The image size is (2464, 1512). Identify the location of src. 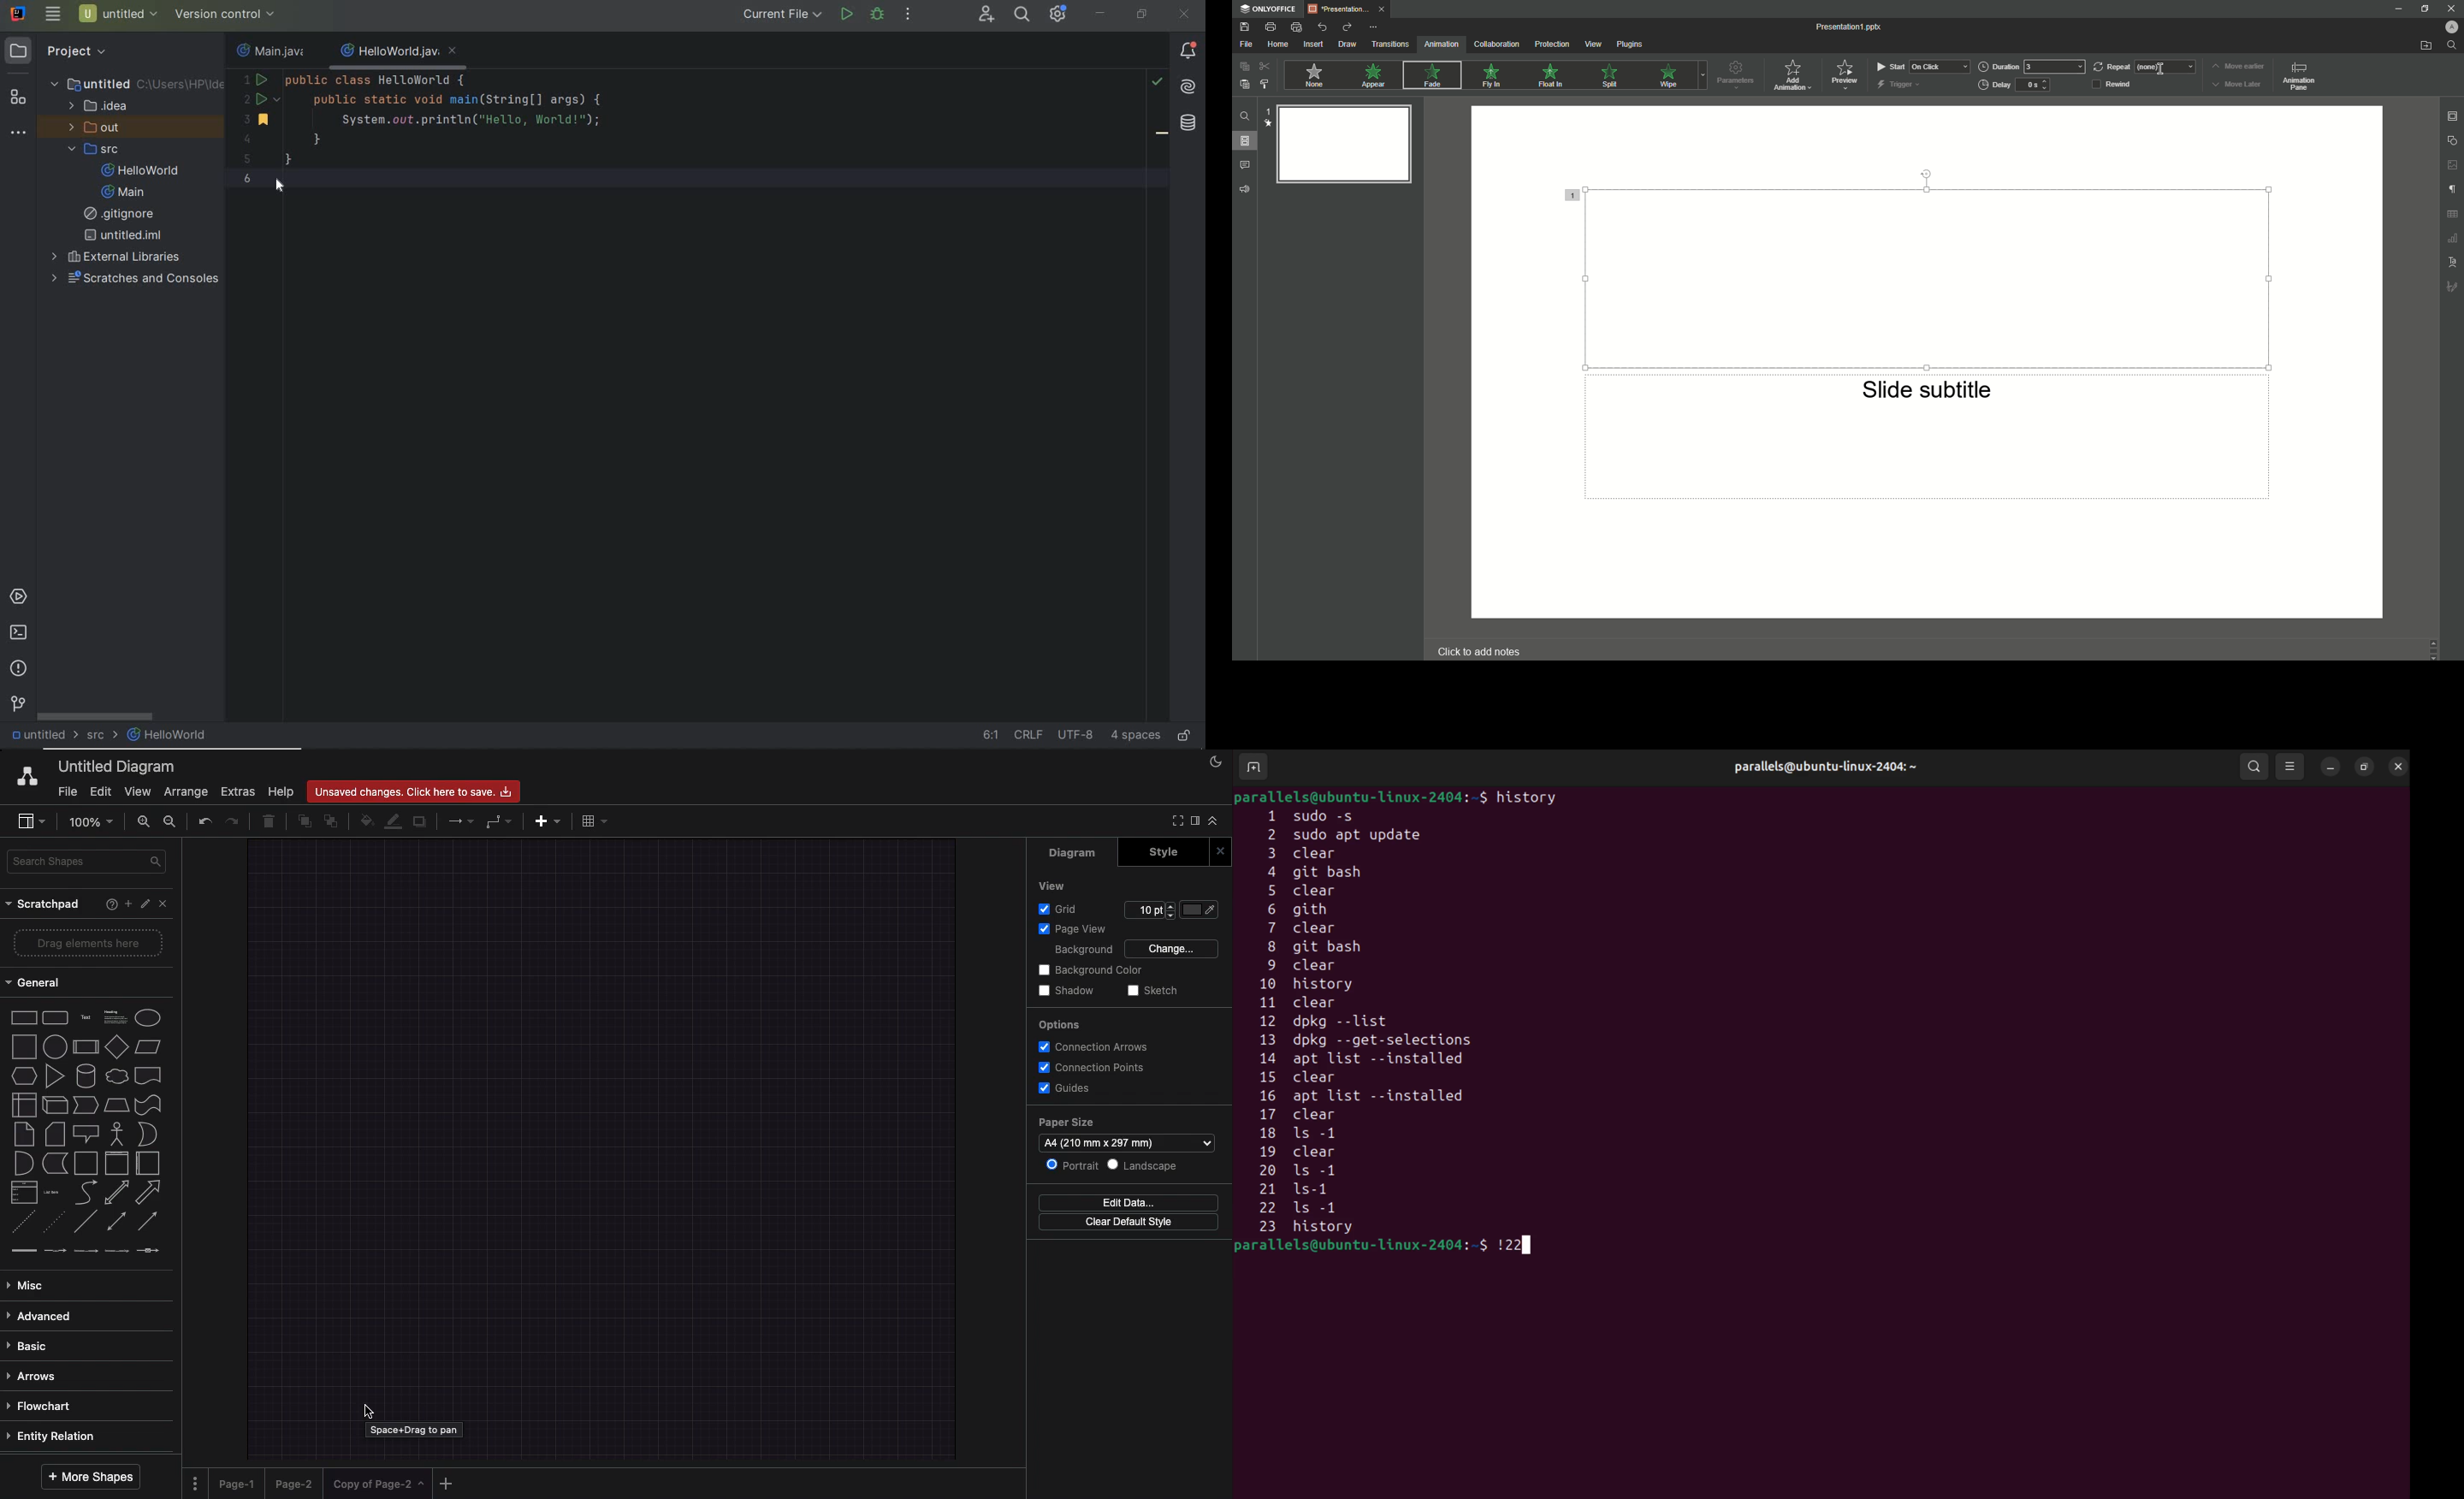
(103, 734).